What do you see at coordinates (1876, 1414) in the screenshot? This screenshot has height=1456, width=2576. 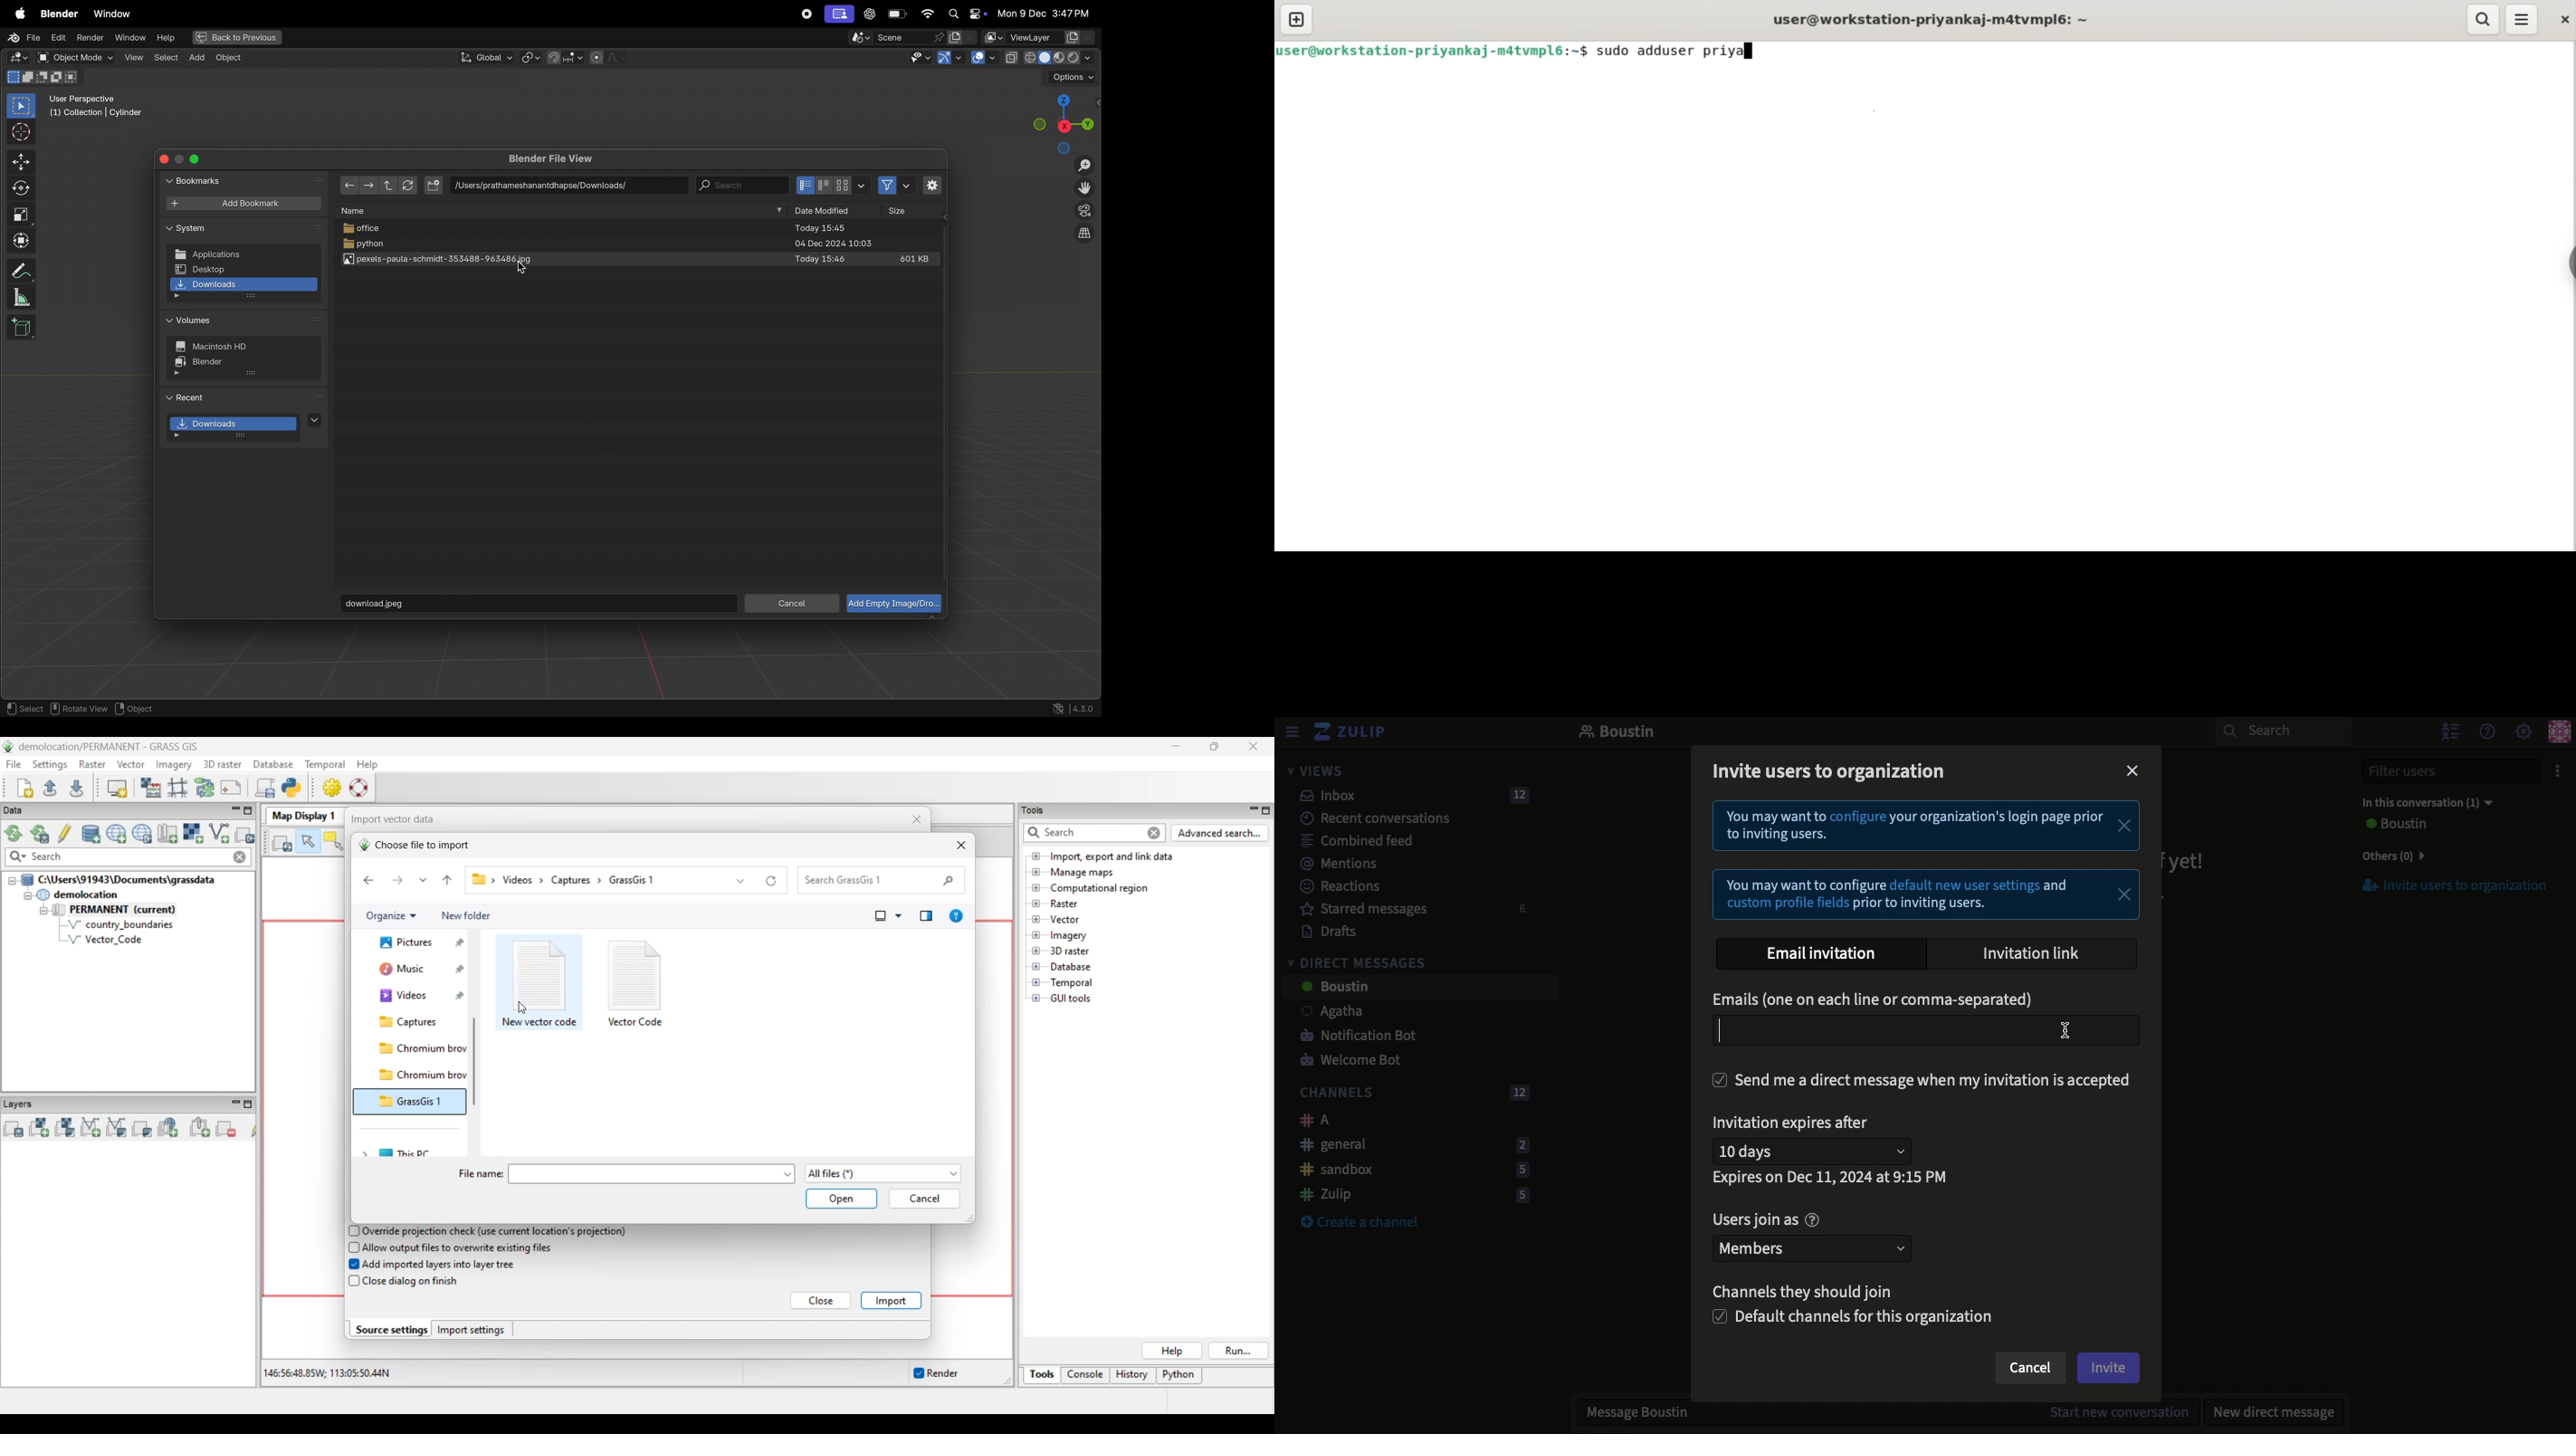 I see `Message User` at bounding box center [1876, 1414].